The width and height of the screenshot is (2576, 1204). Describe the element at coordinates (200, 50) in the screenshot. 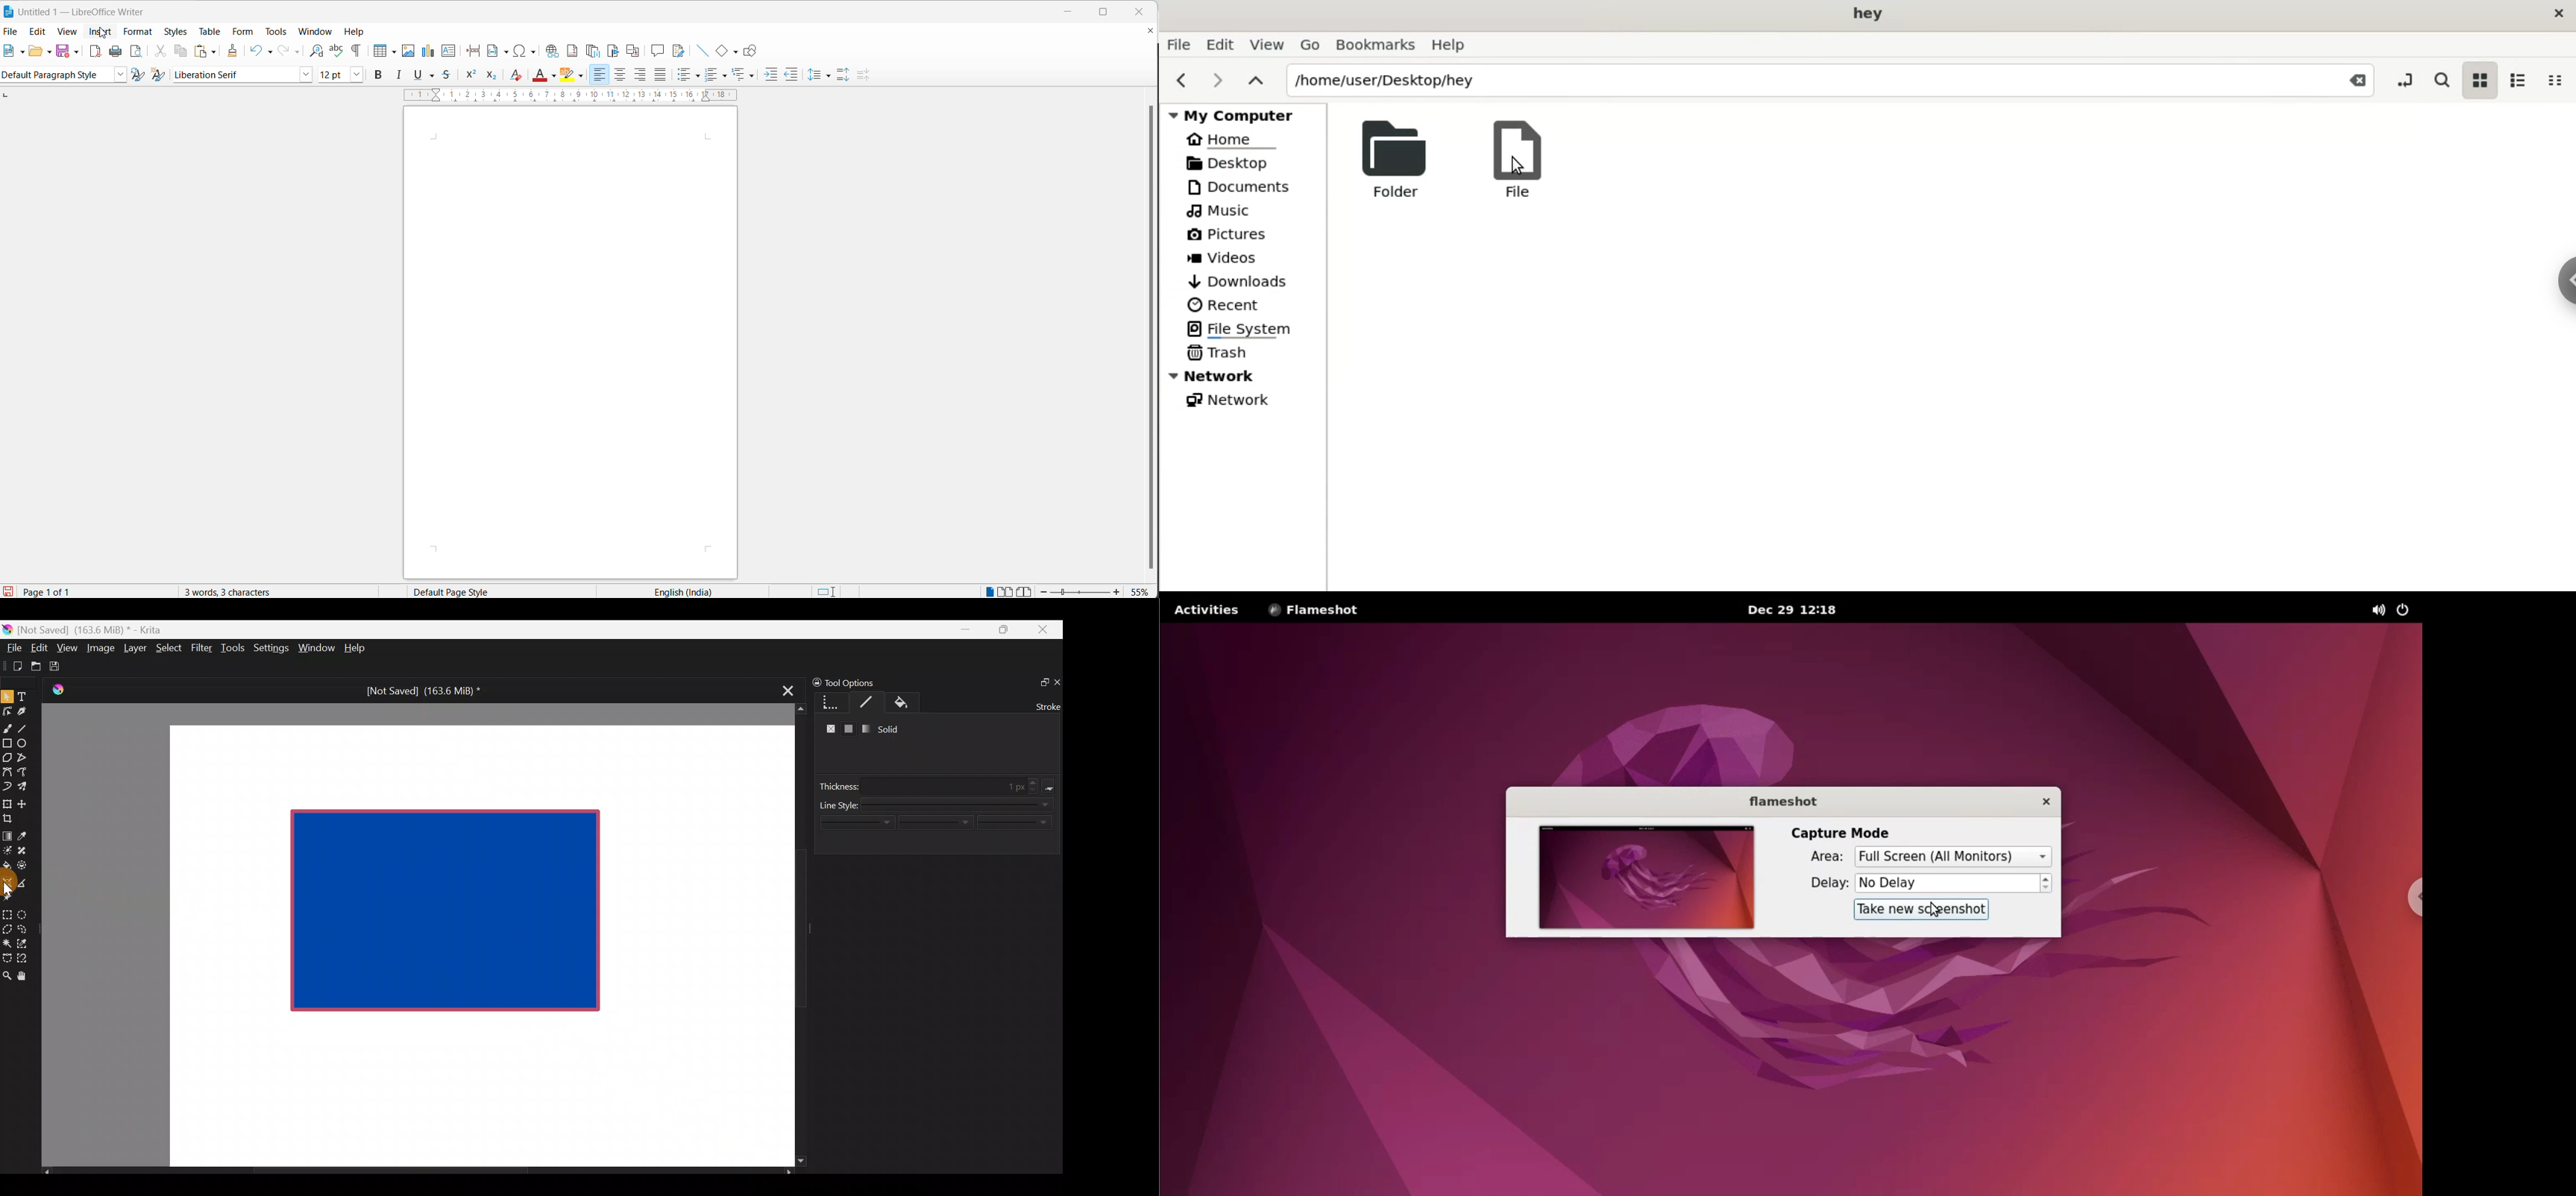

I see `paste options` at that location.